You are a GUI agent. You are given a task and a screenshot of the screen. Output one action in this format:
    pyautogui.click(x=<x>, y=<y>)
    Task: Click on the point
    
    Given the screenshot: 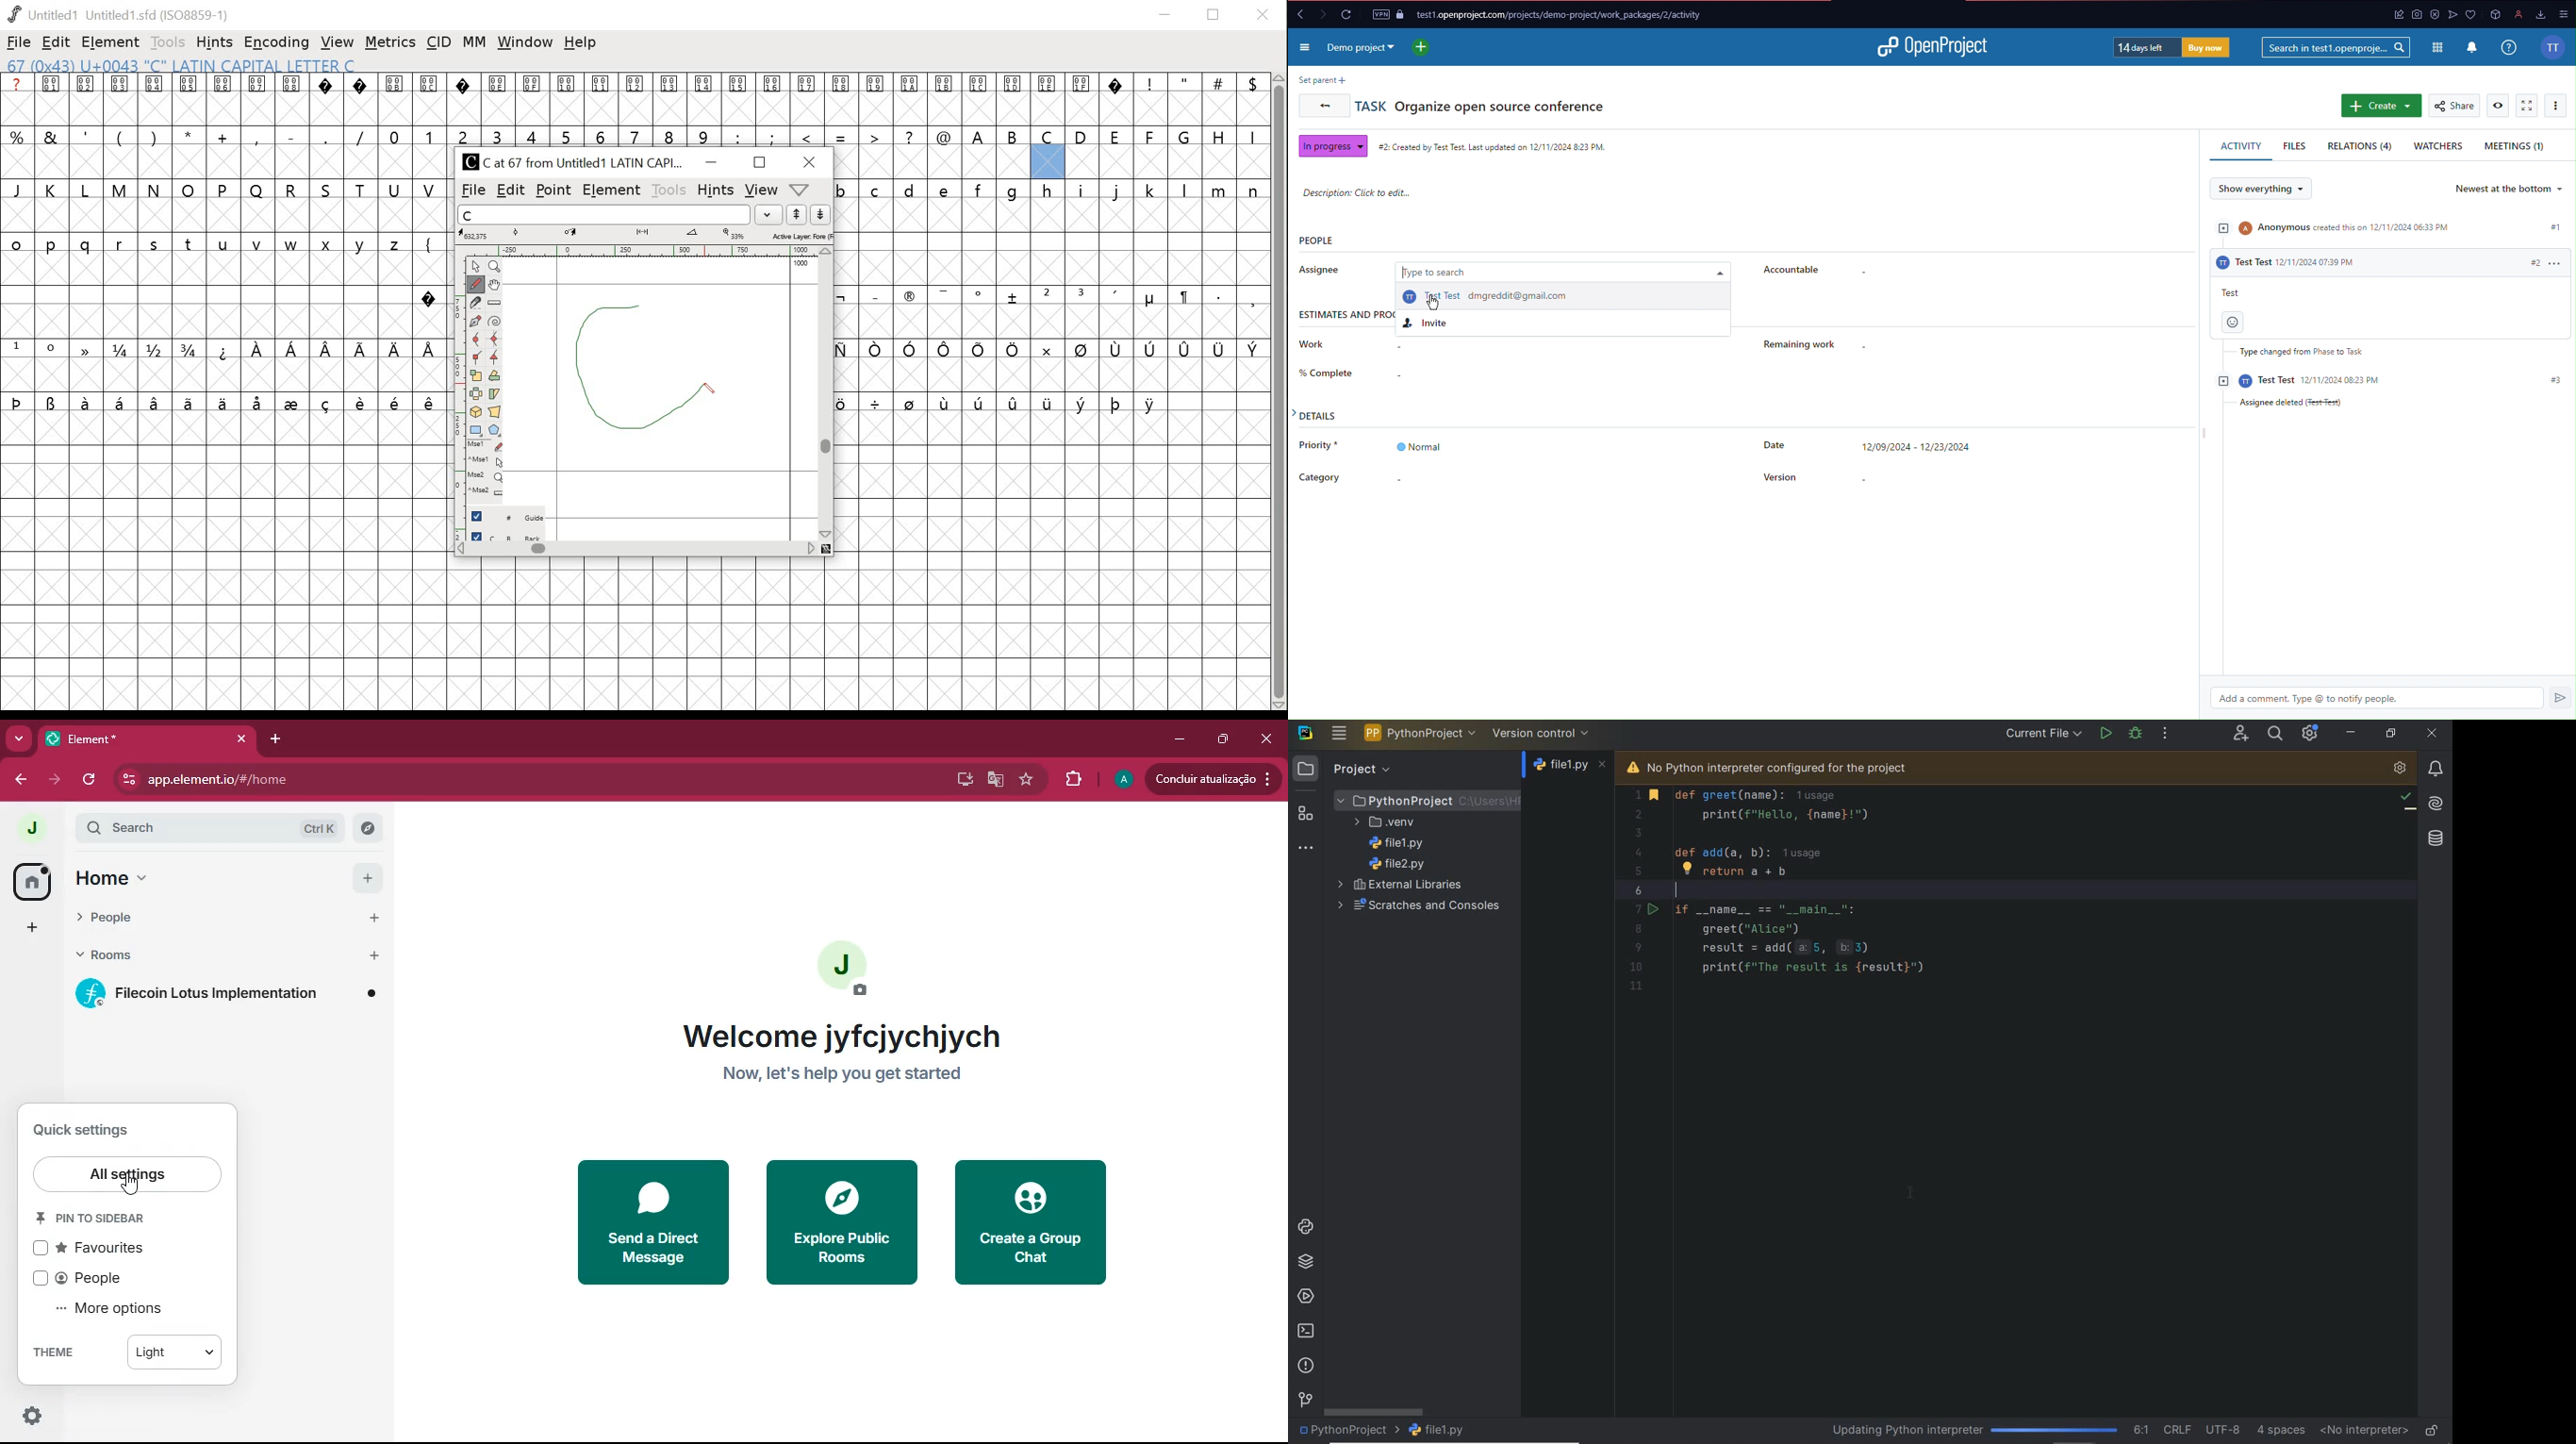 What is the action you would take?
    pyautogui.click(x=554, y=189)
    